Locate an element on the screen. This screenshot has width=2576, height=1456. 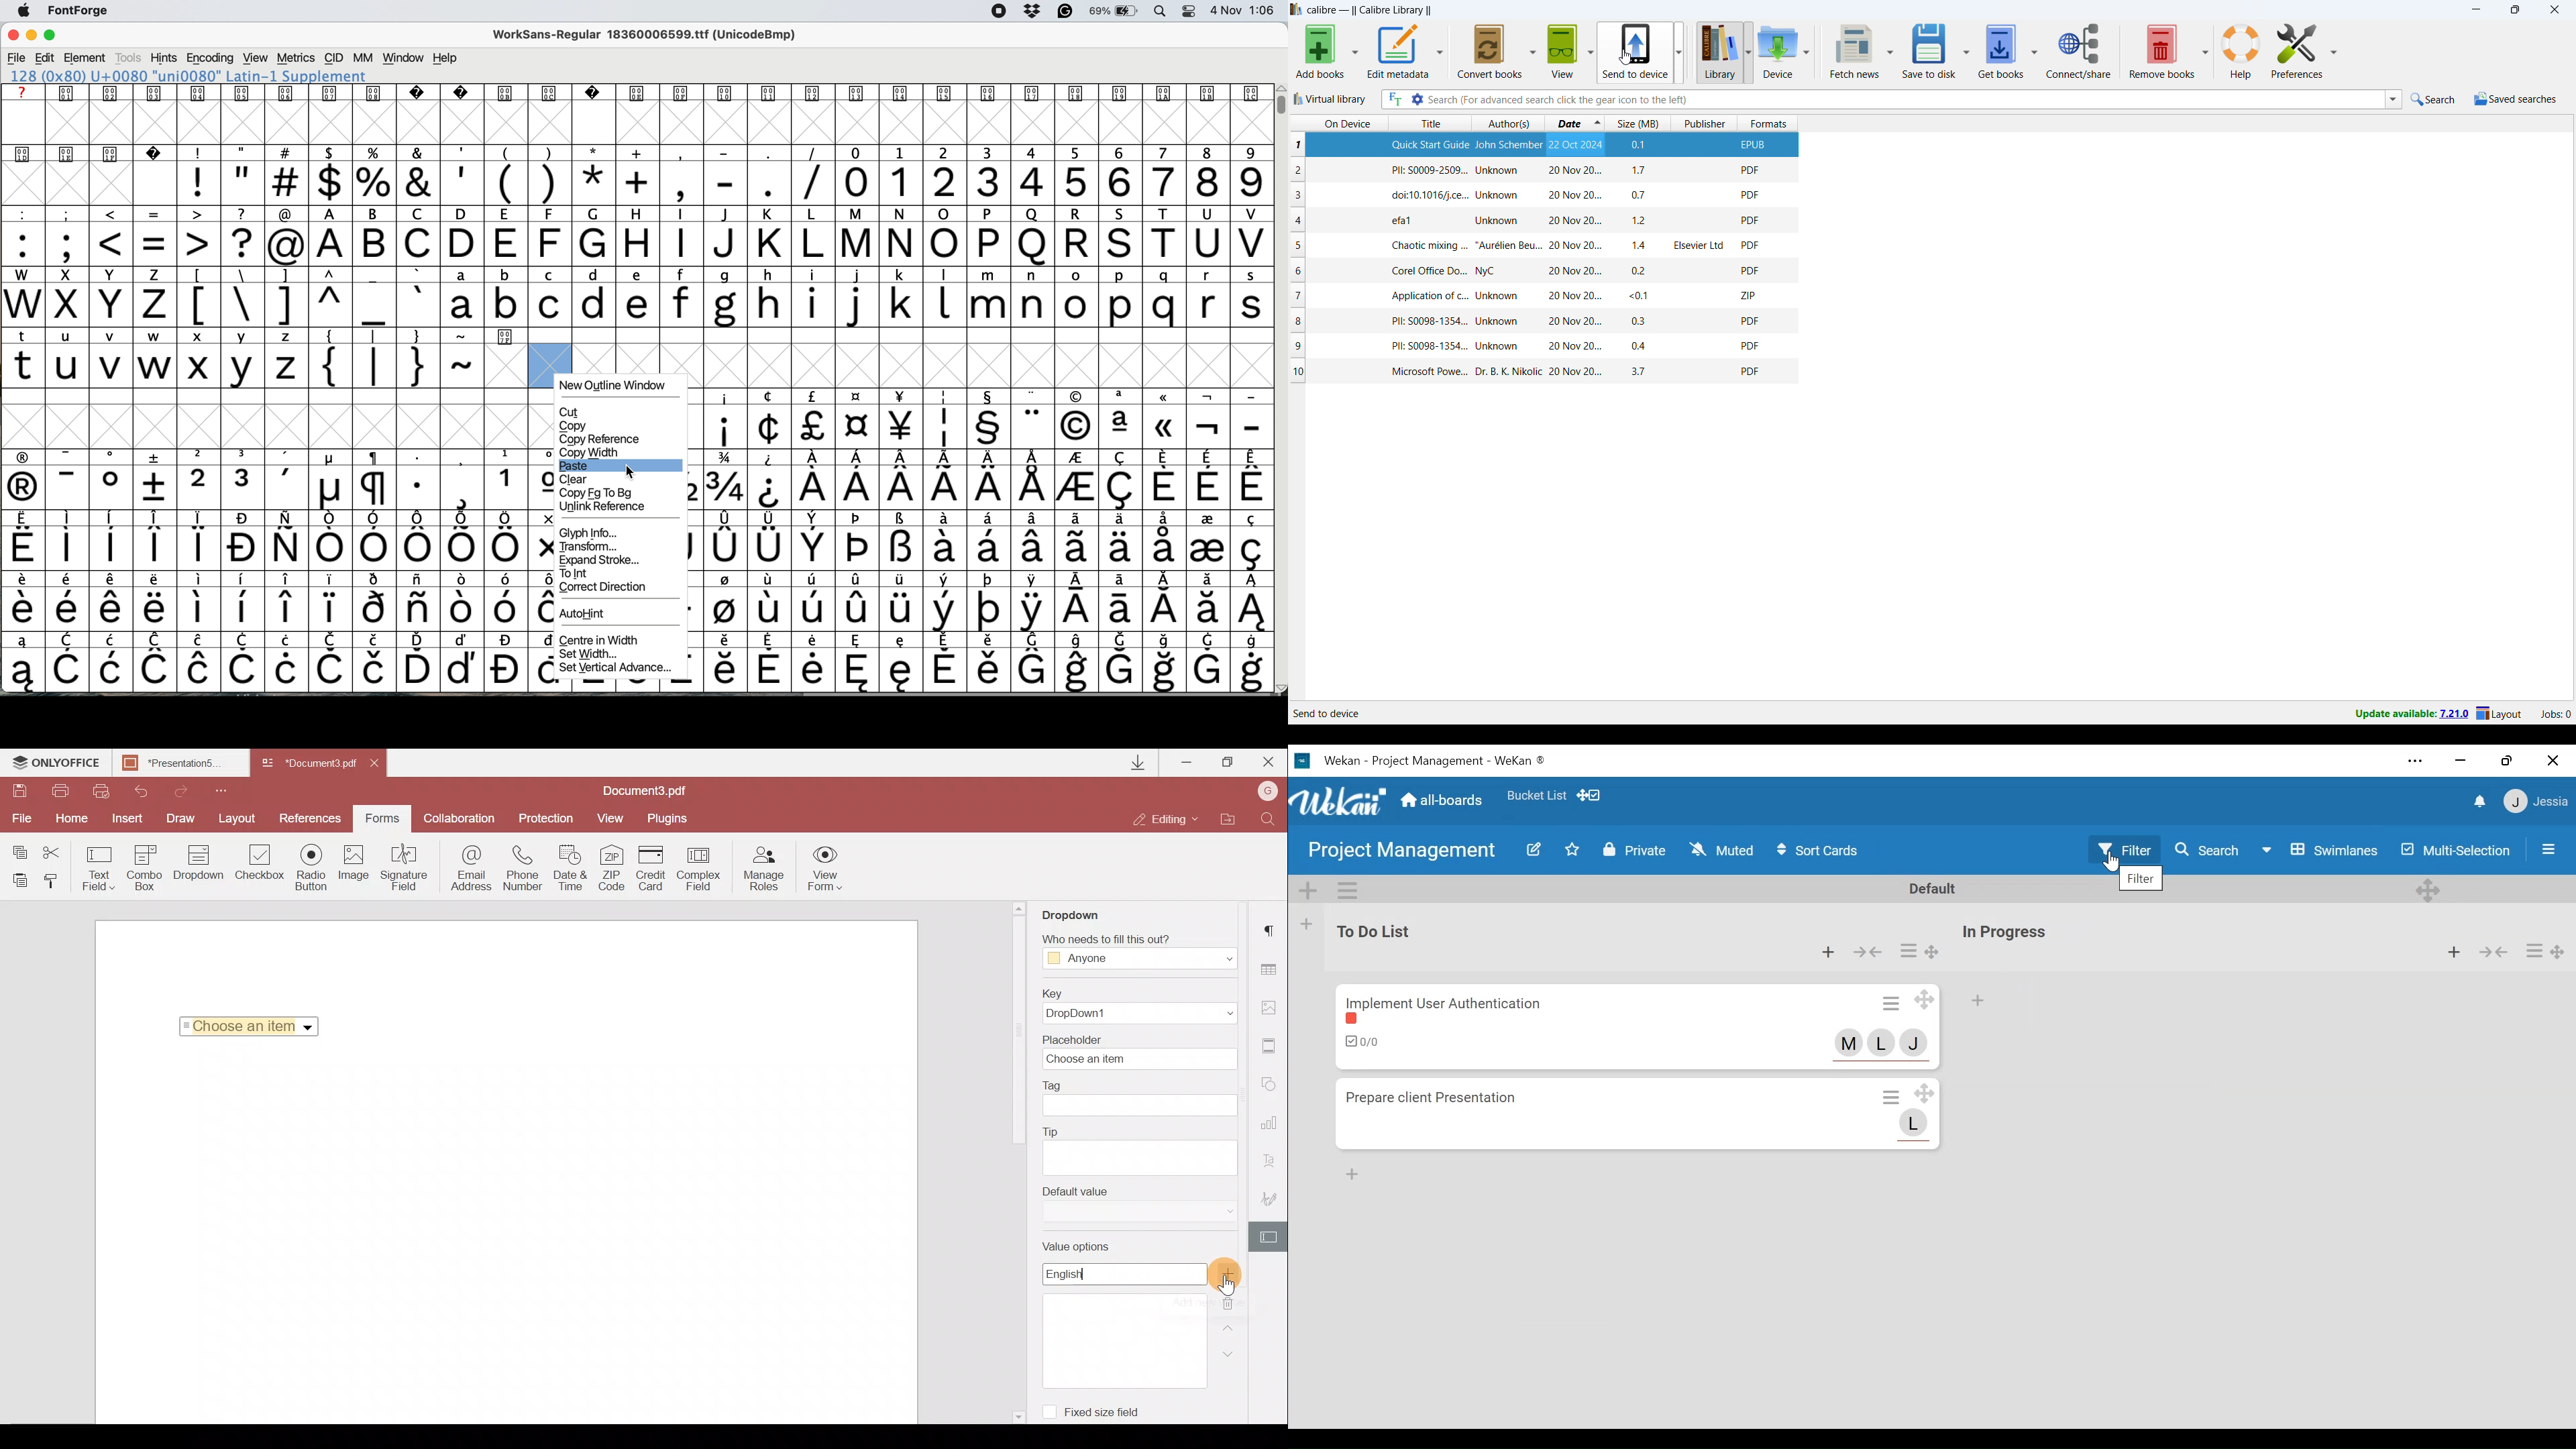
Home (all-boards) is located at coordinates (1444, 800).